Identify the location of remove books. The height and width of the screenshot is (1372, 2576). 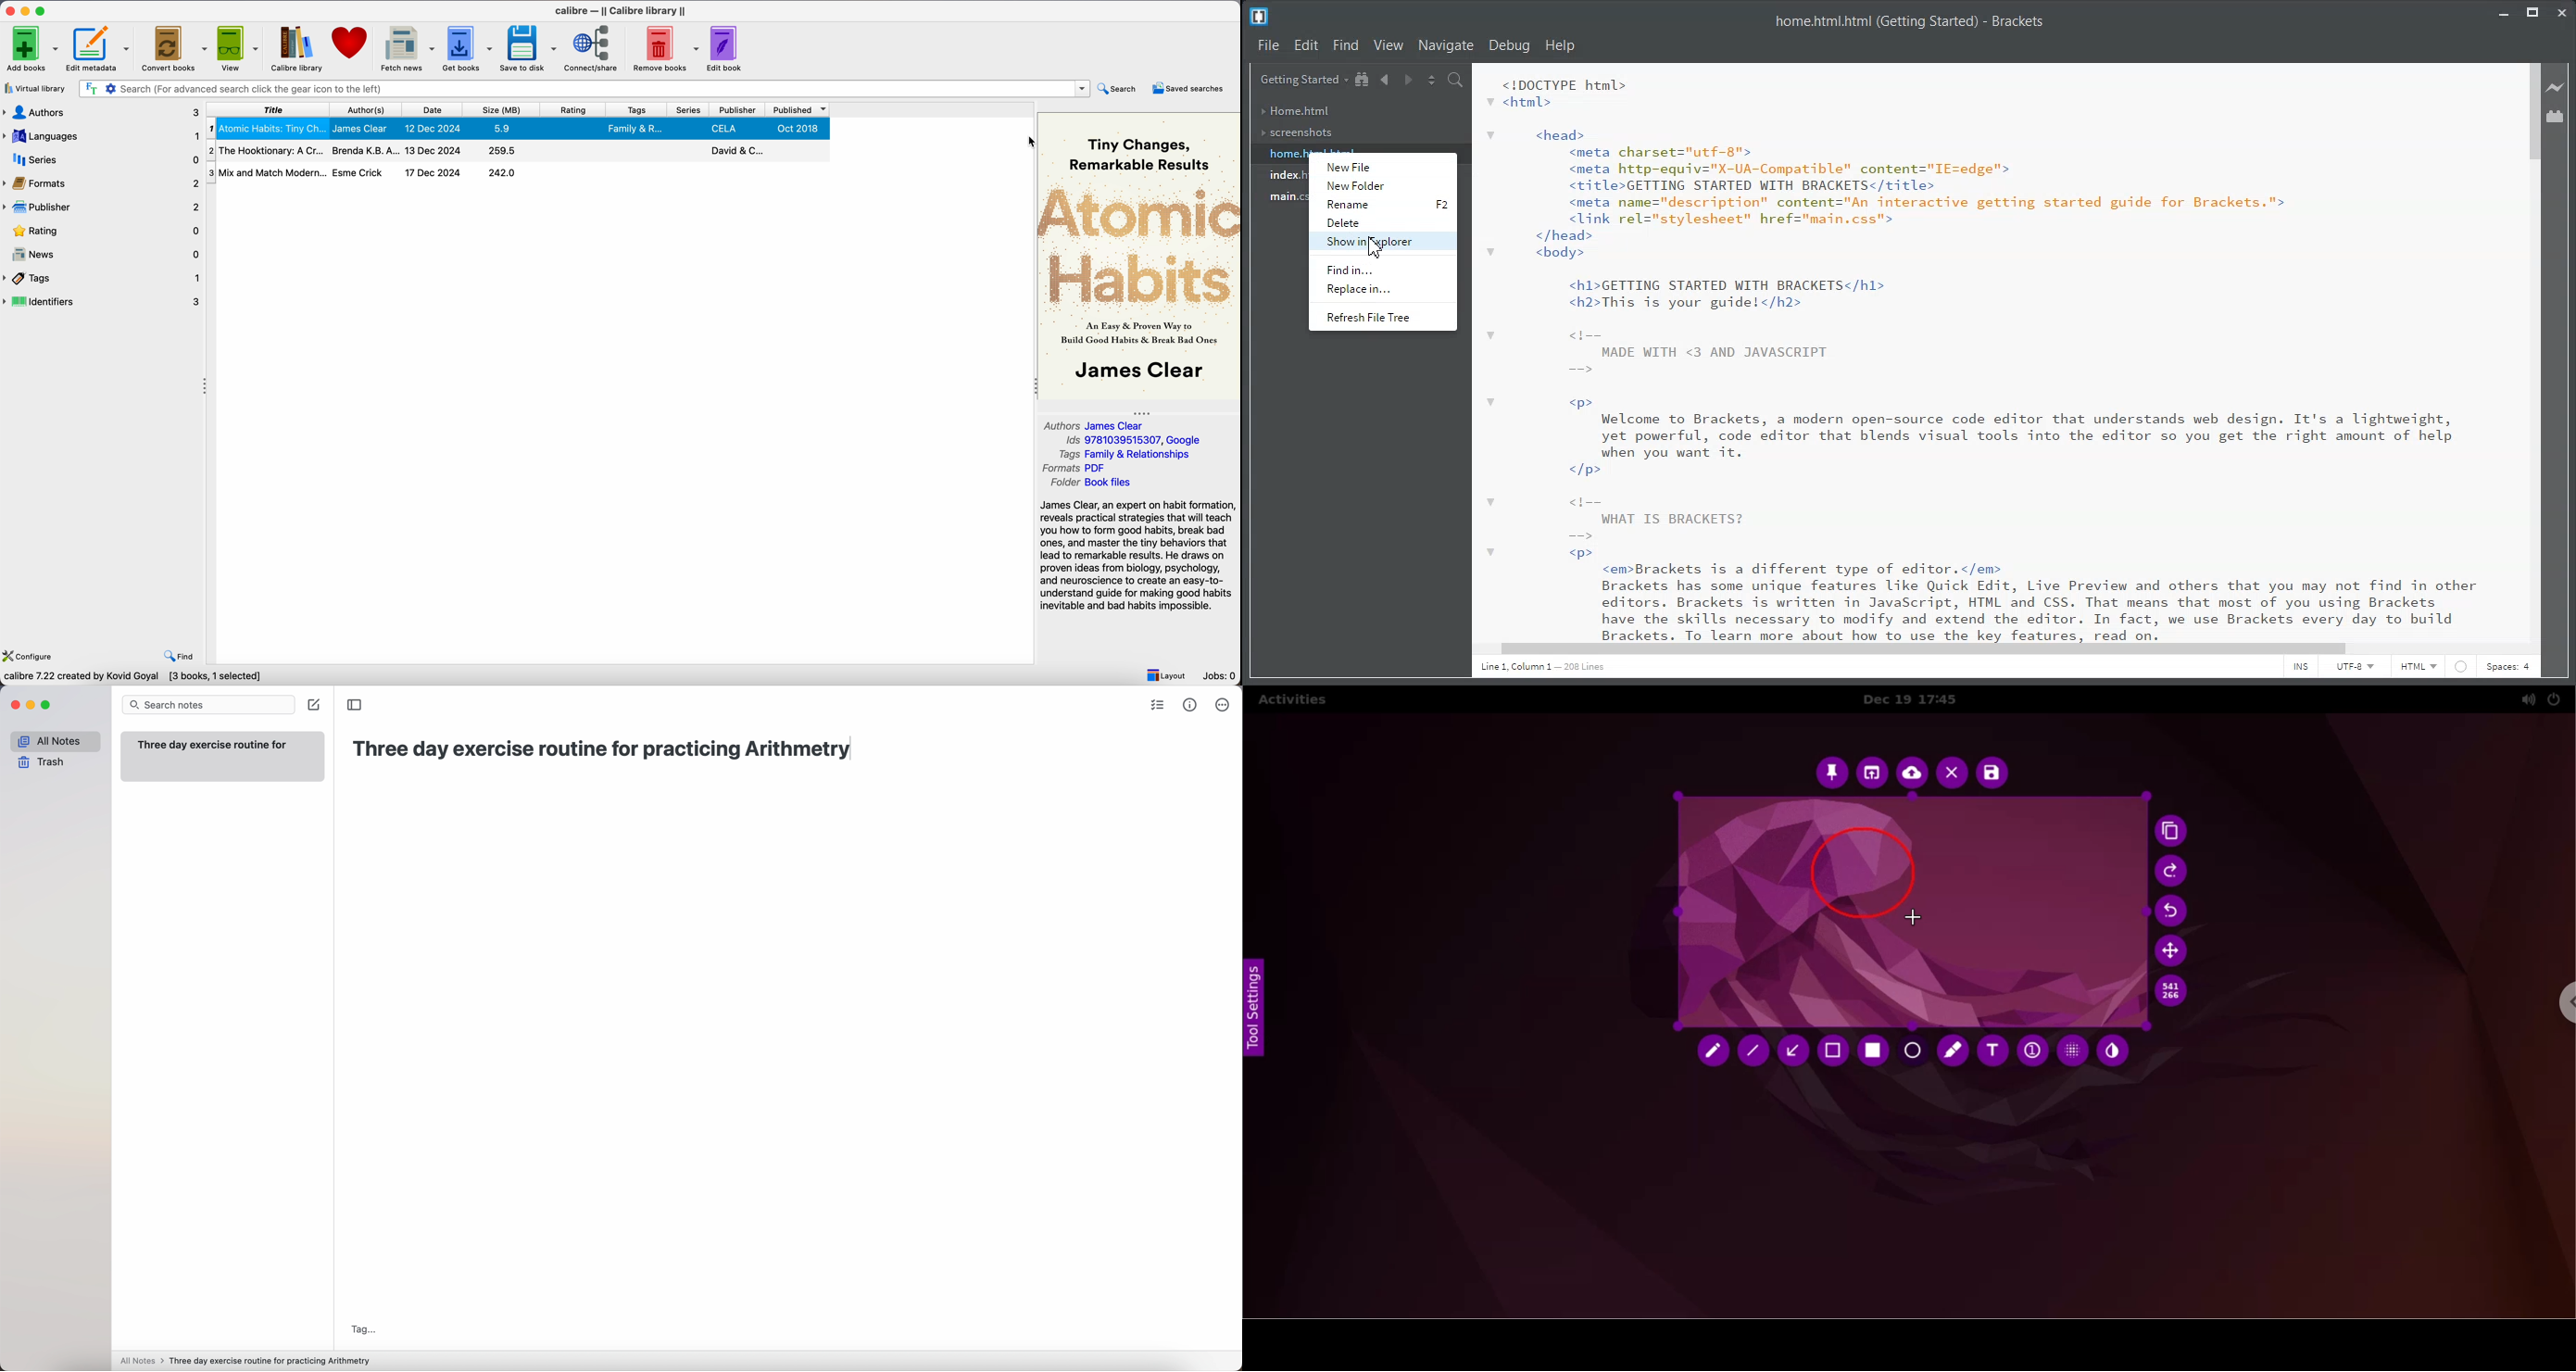
(667, 48).